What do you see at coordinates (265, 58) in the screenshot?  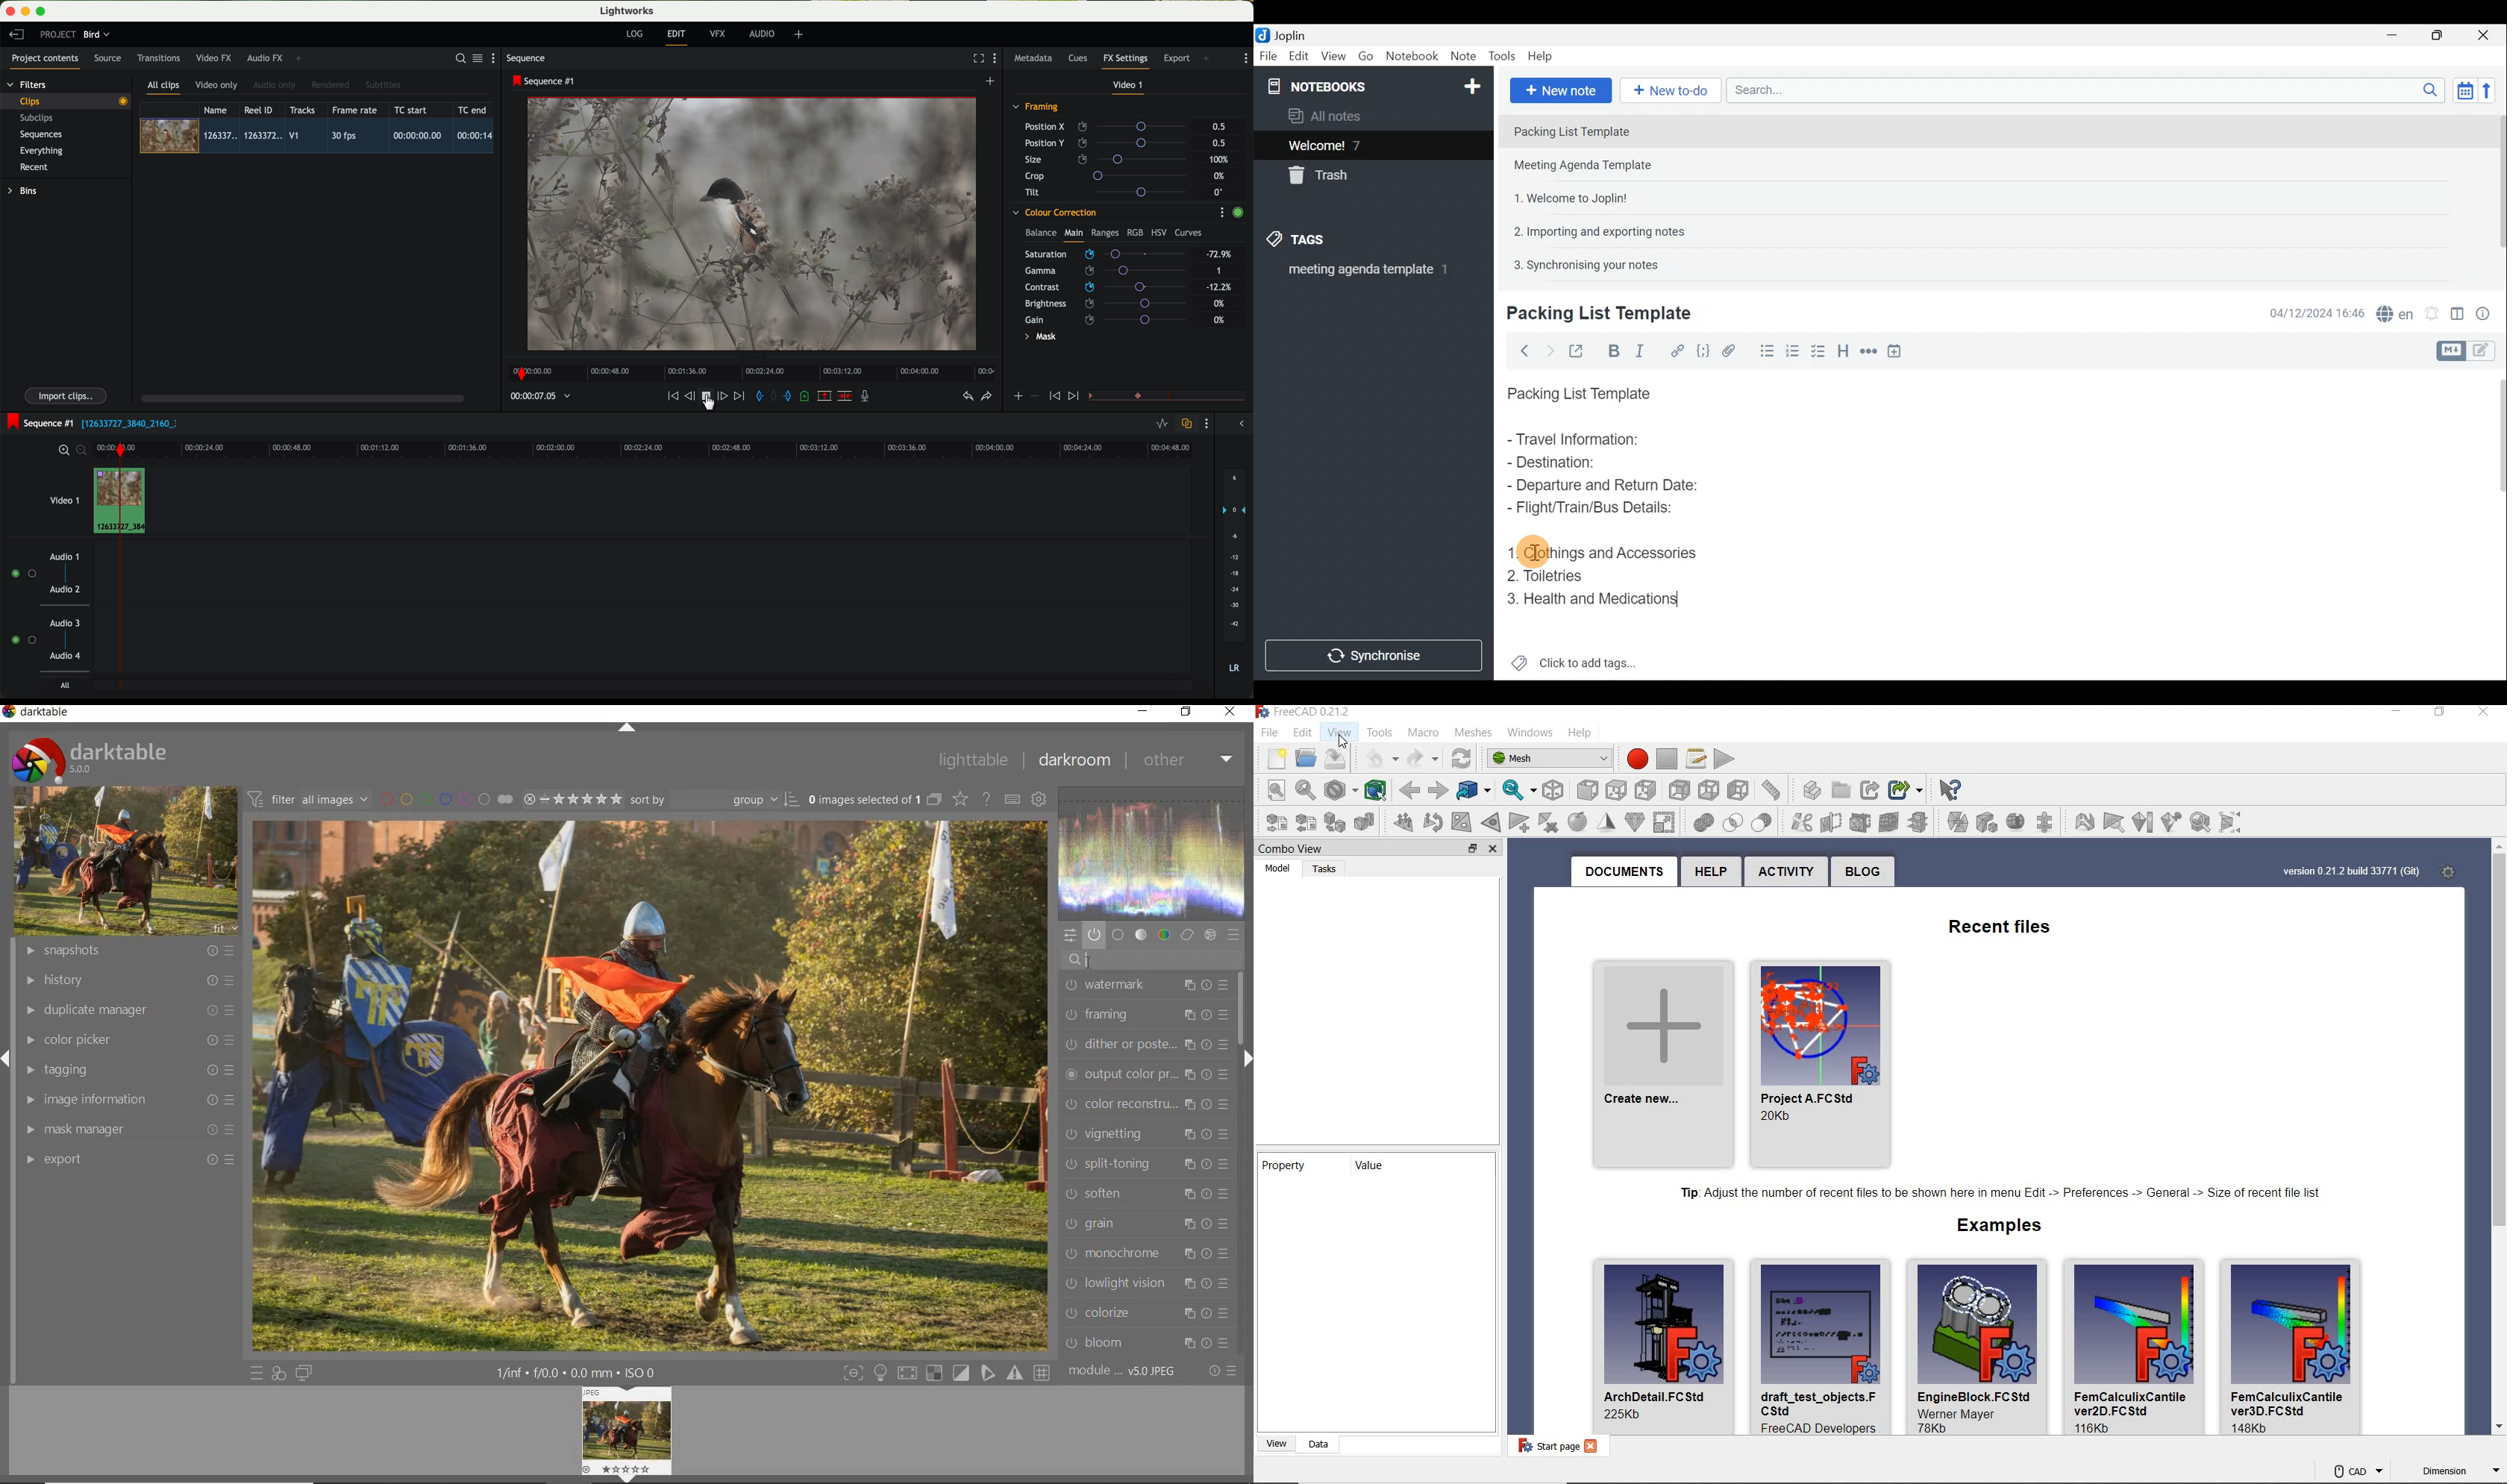 I see `audio FX` at bounding box center [265, 58].